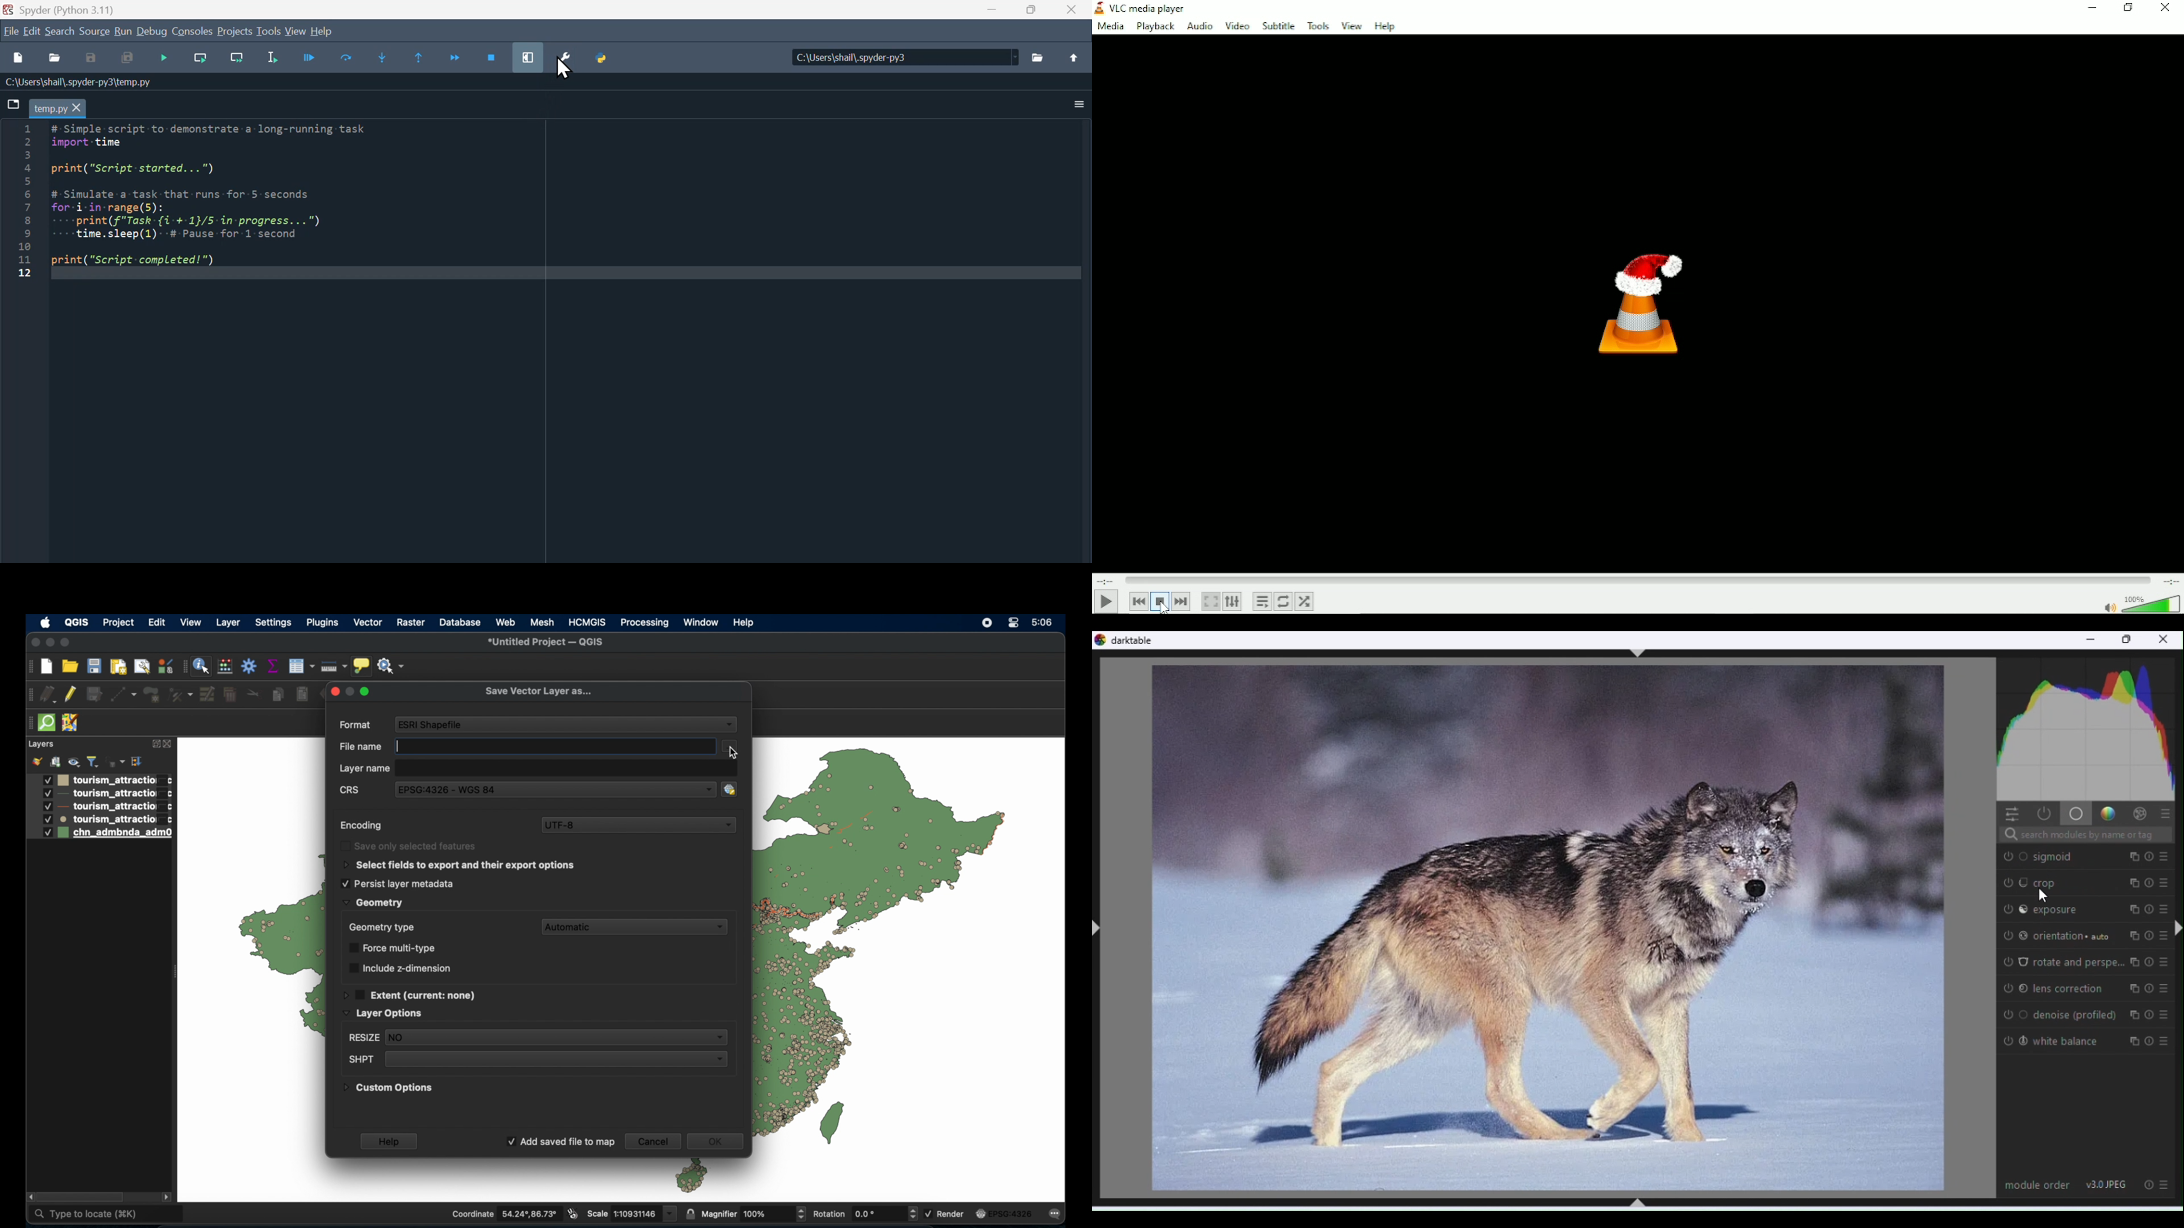 This screenshot has height=1232, width=2184. What do you see at coordinates (719, 1143) in the screenshot?
I see `ok` at bounding box center [719, 1143].